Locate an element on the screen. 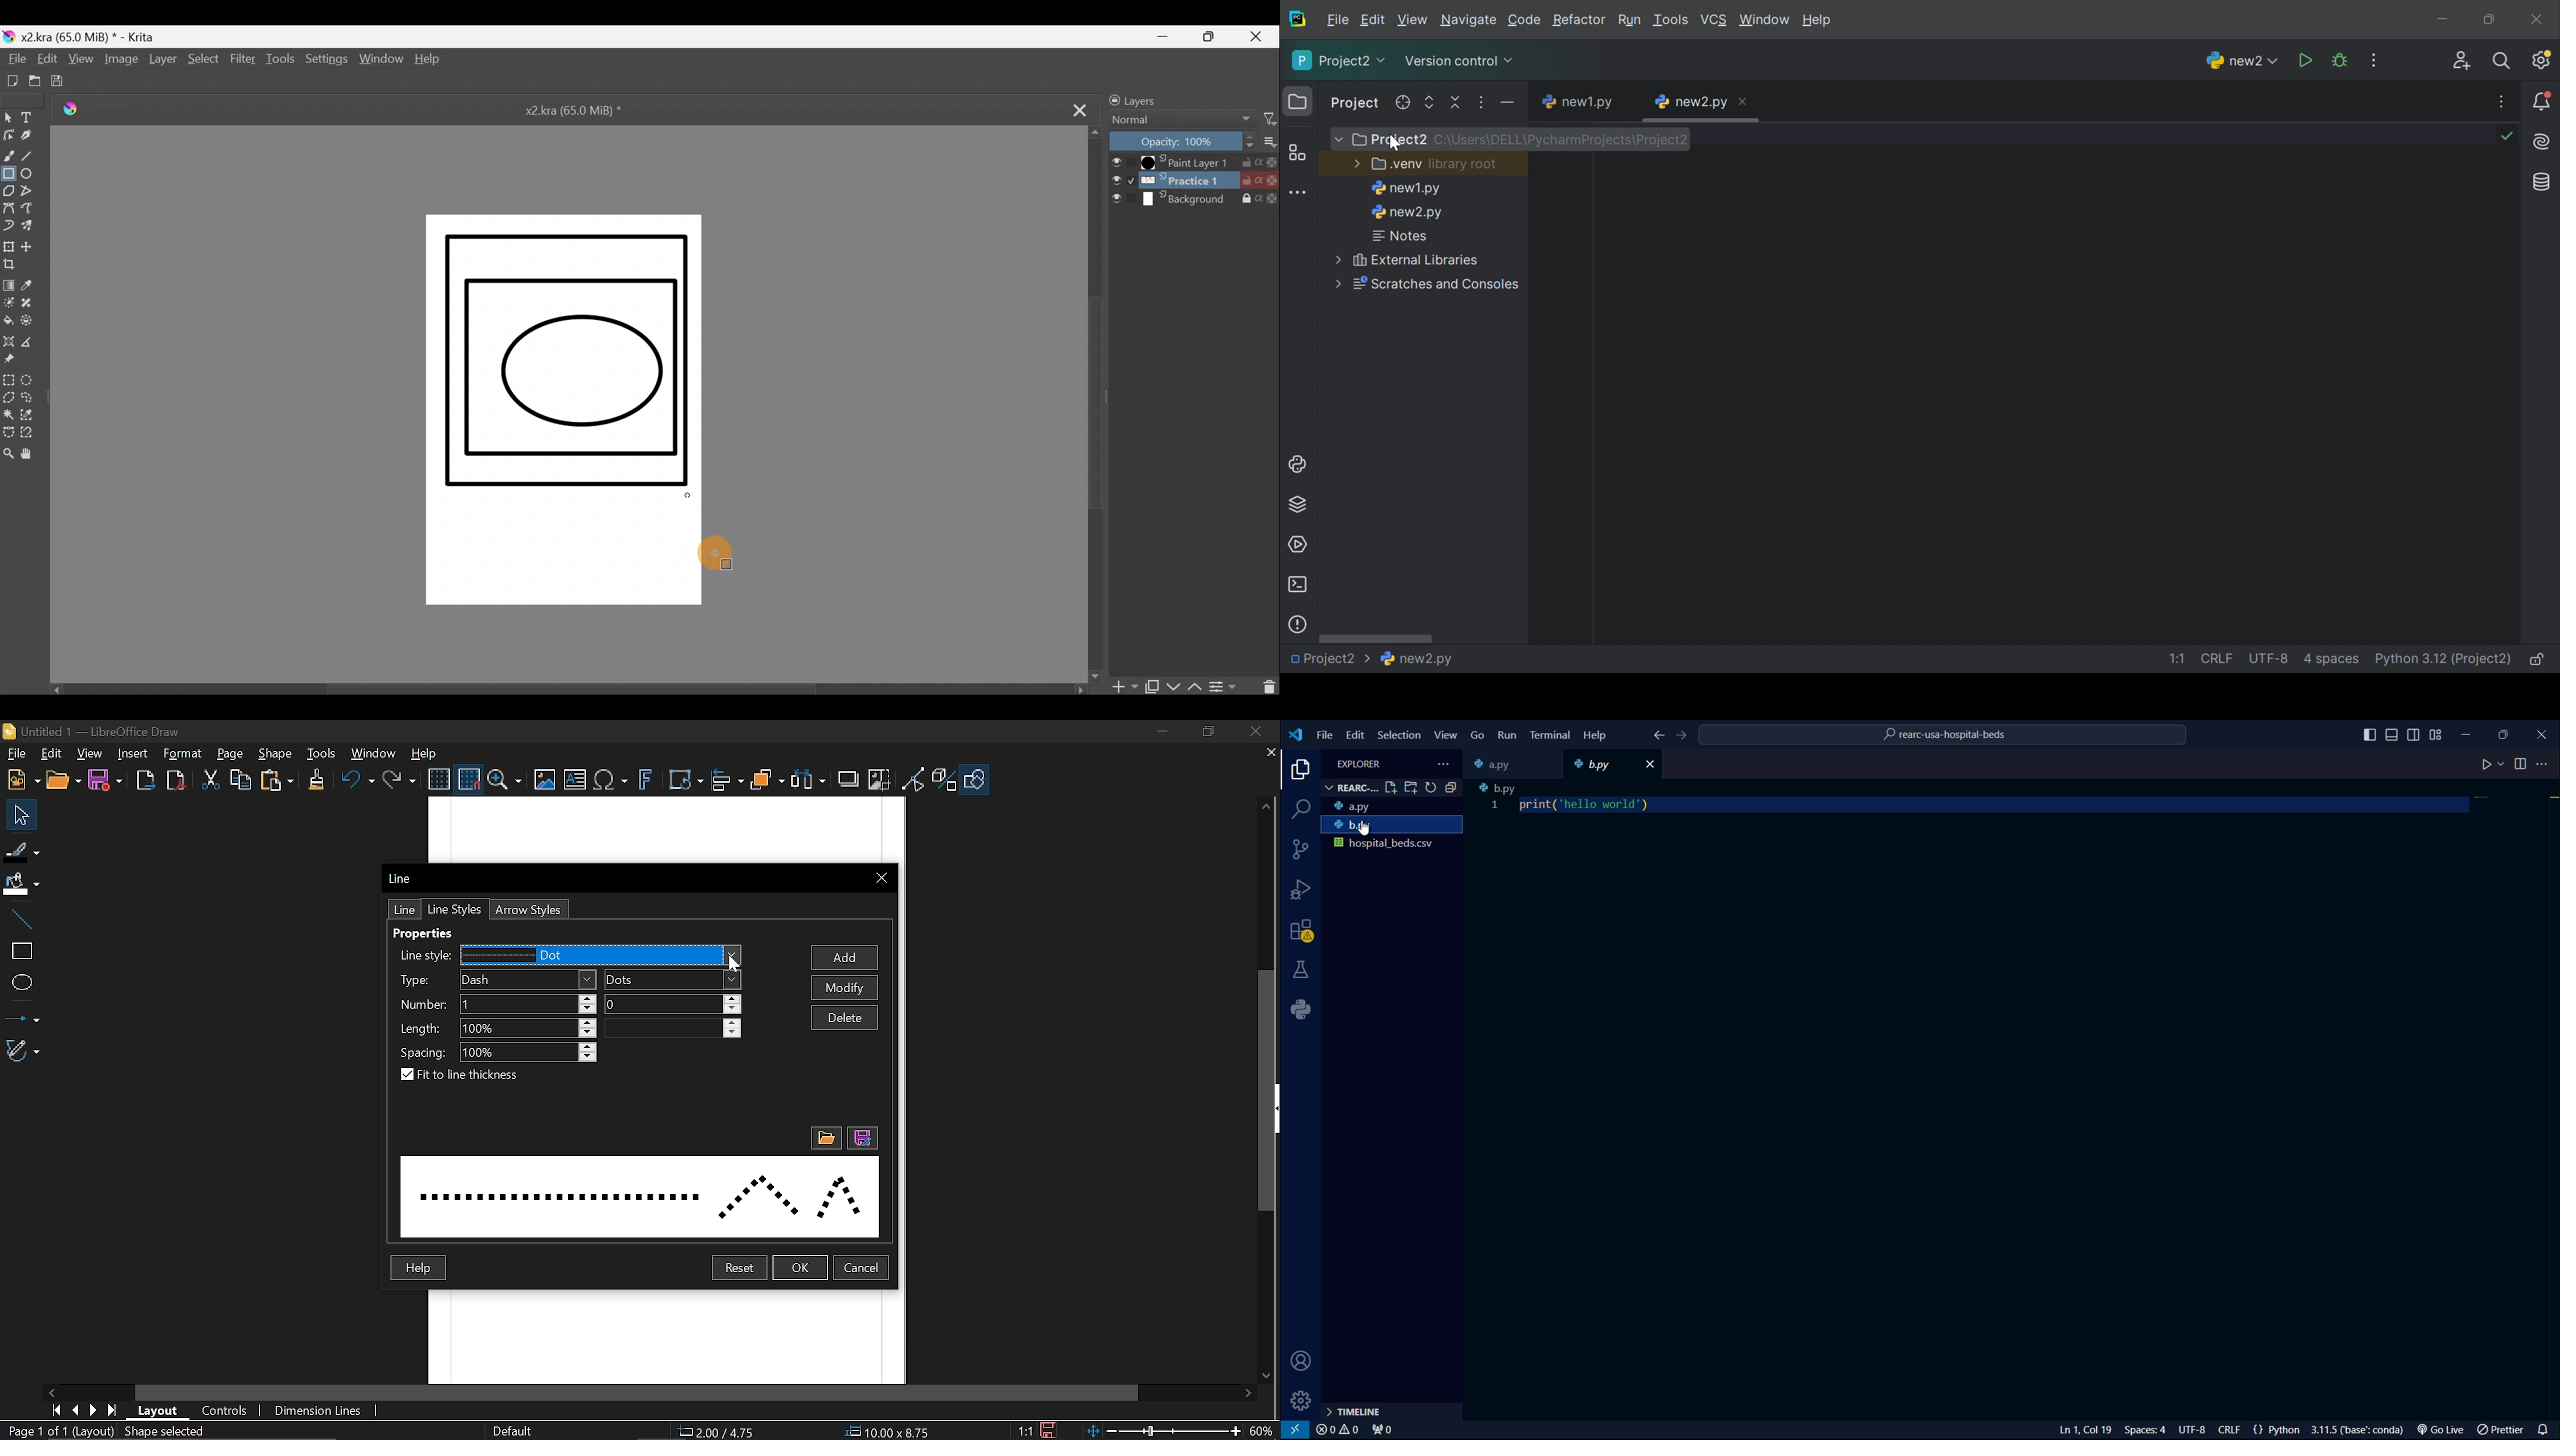 This screenshot has width=2576, height=1456. new file is located at coordinates (1390, 788).